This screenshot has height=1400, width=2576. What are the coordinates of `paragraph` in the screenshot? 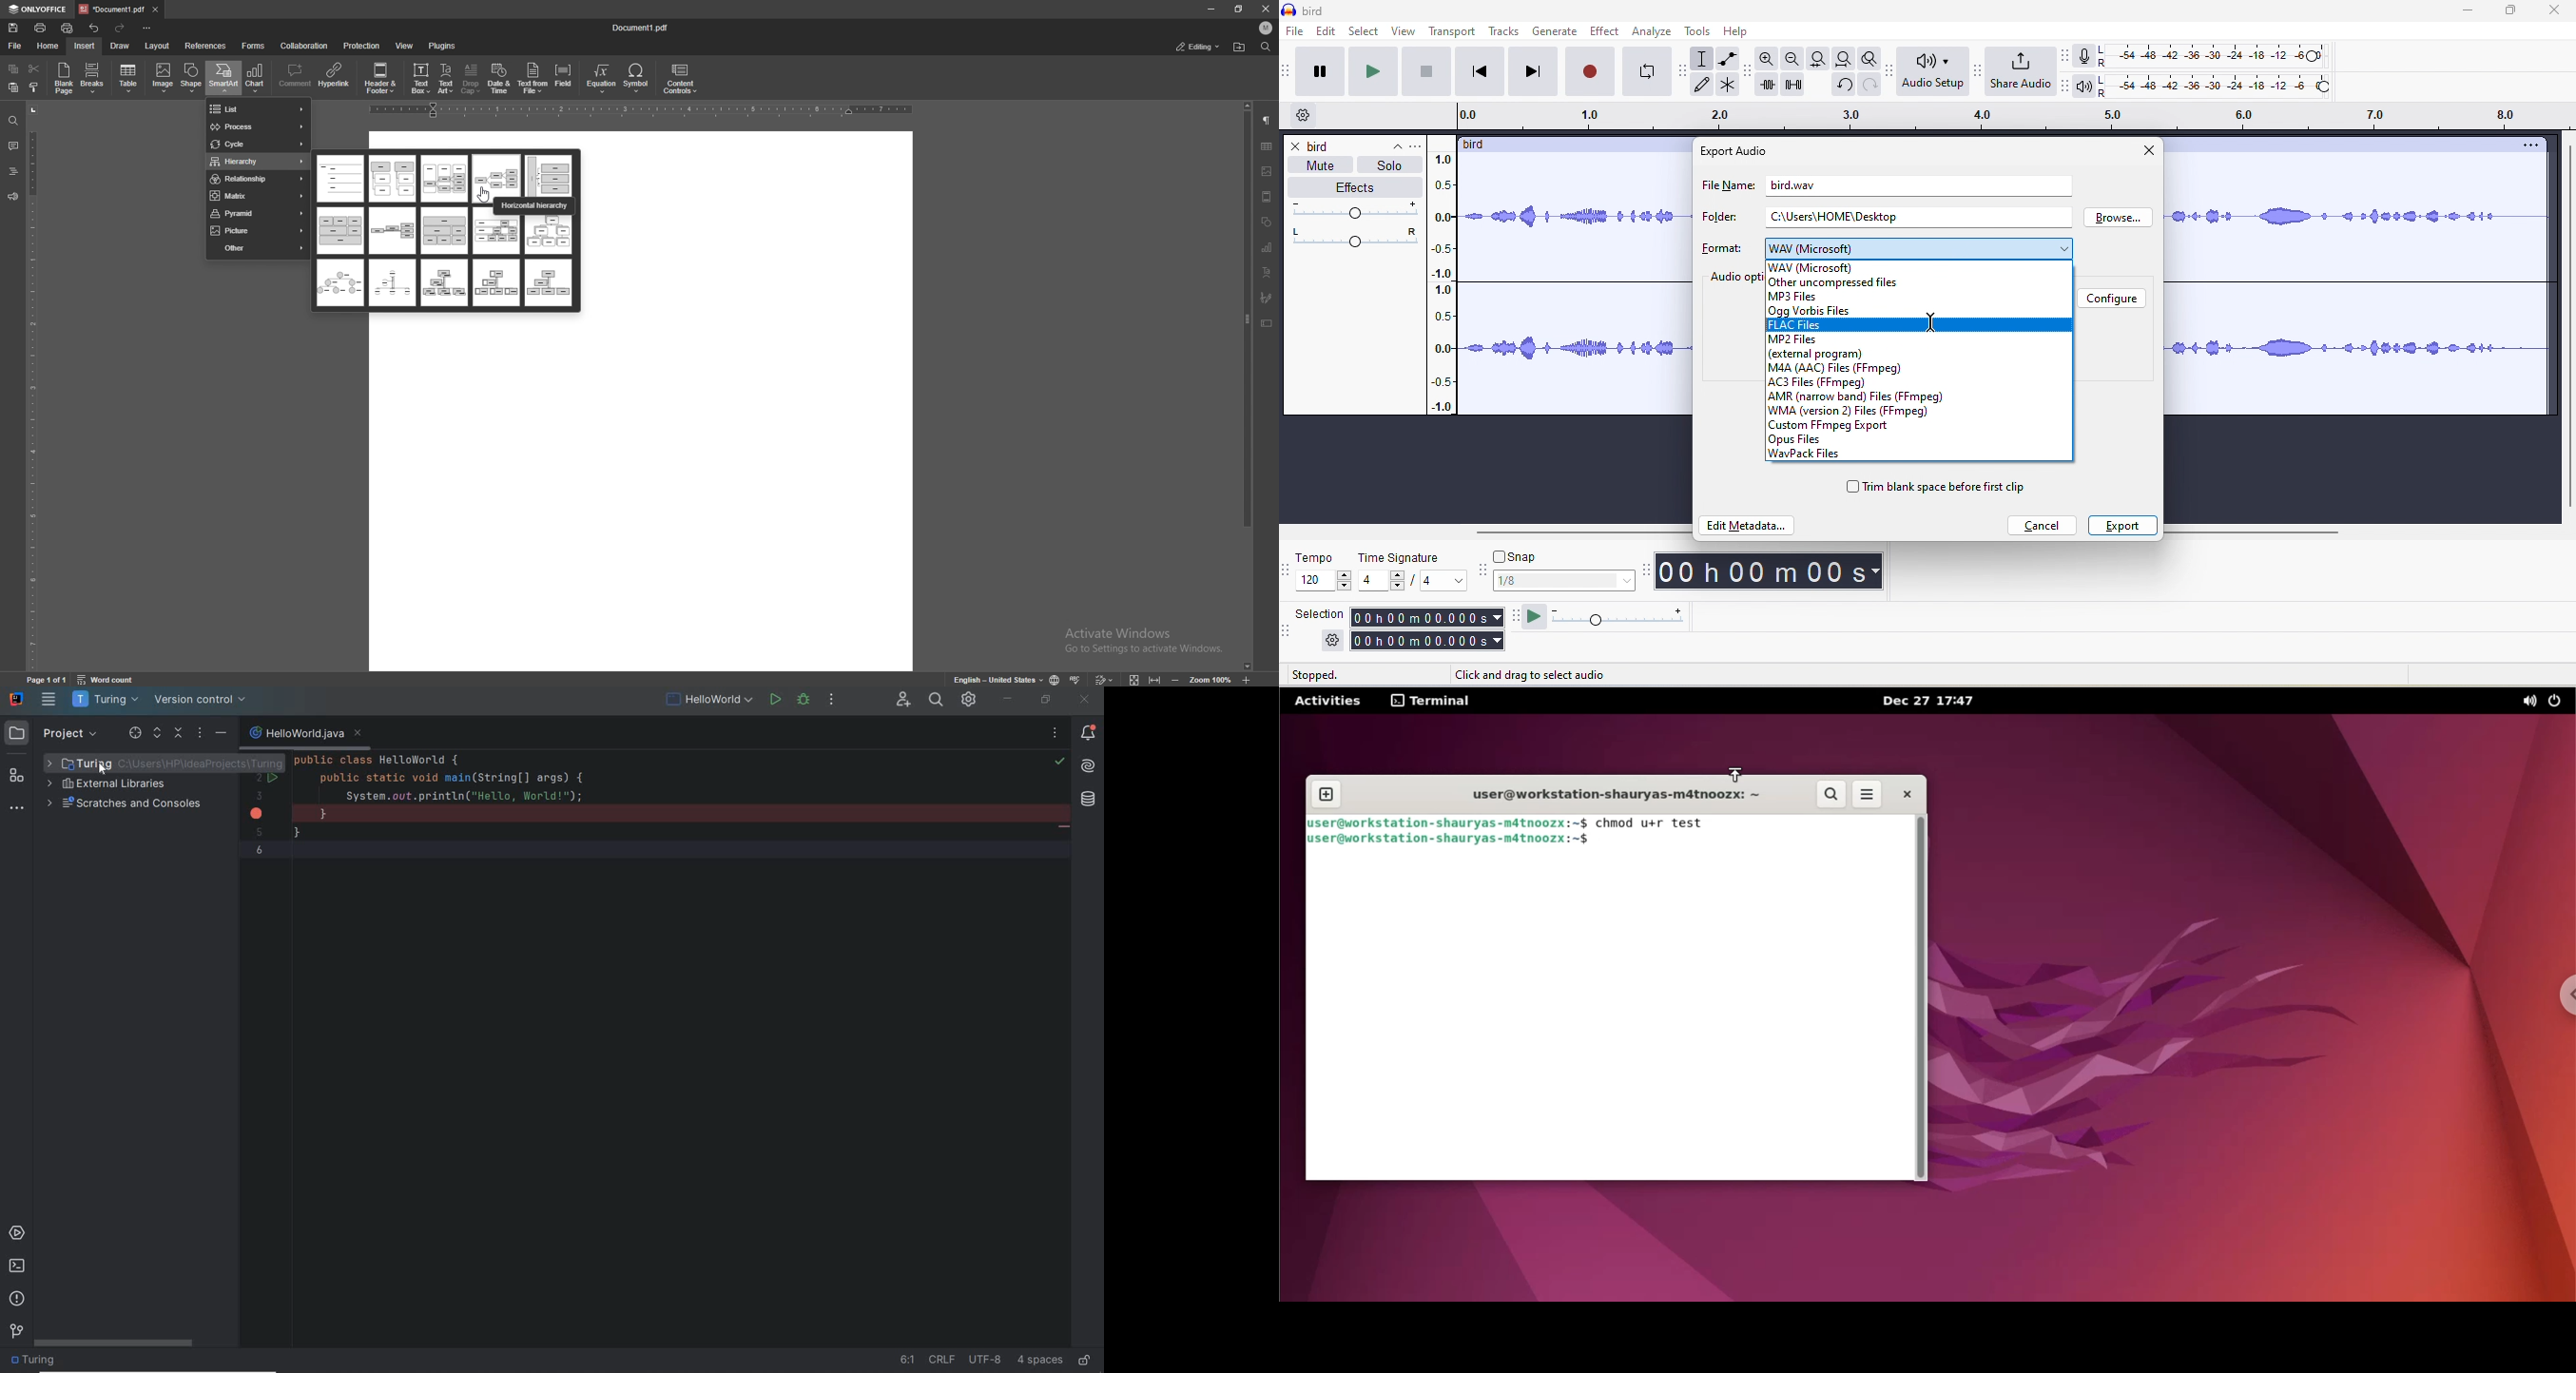 It's located at (1268, 121).